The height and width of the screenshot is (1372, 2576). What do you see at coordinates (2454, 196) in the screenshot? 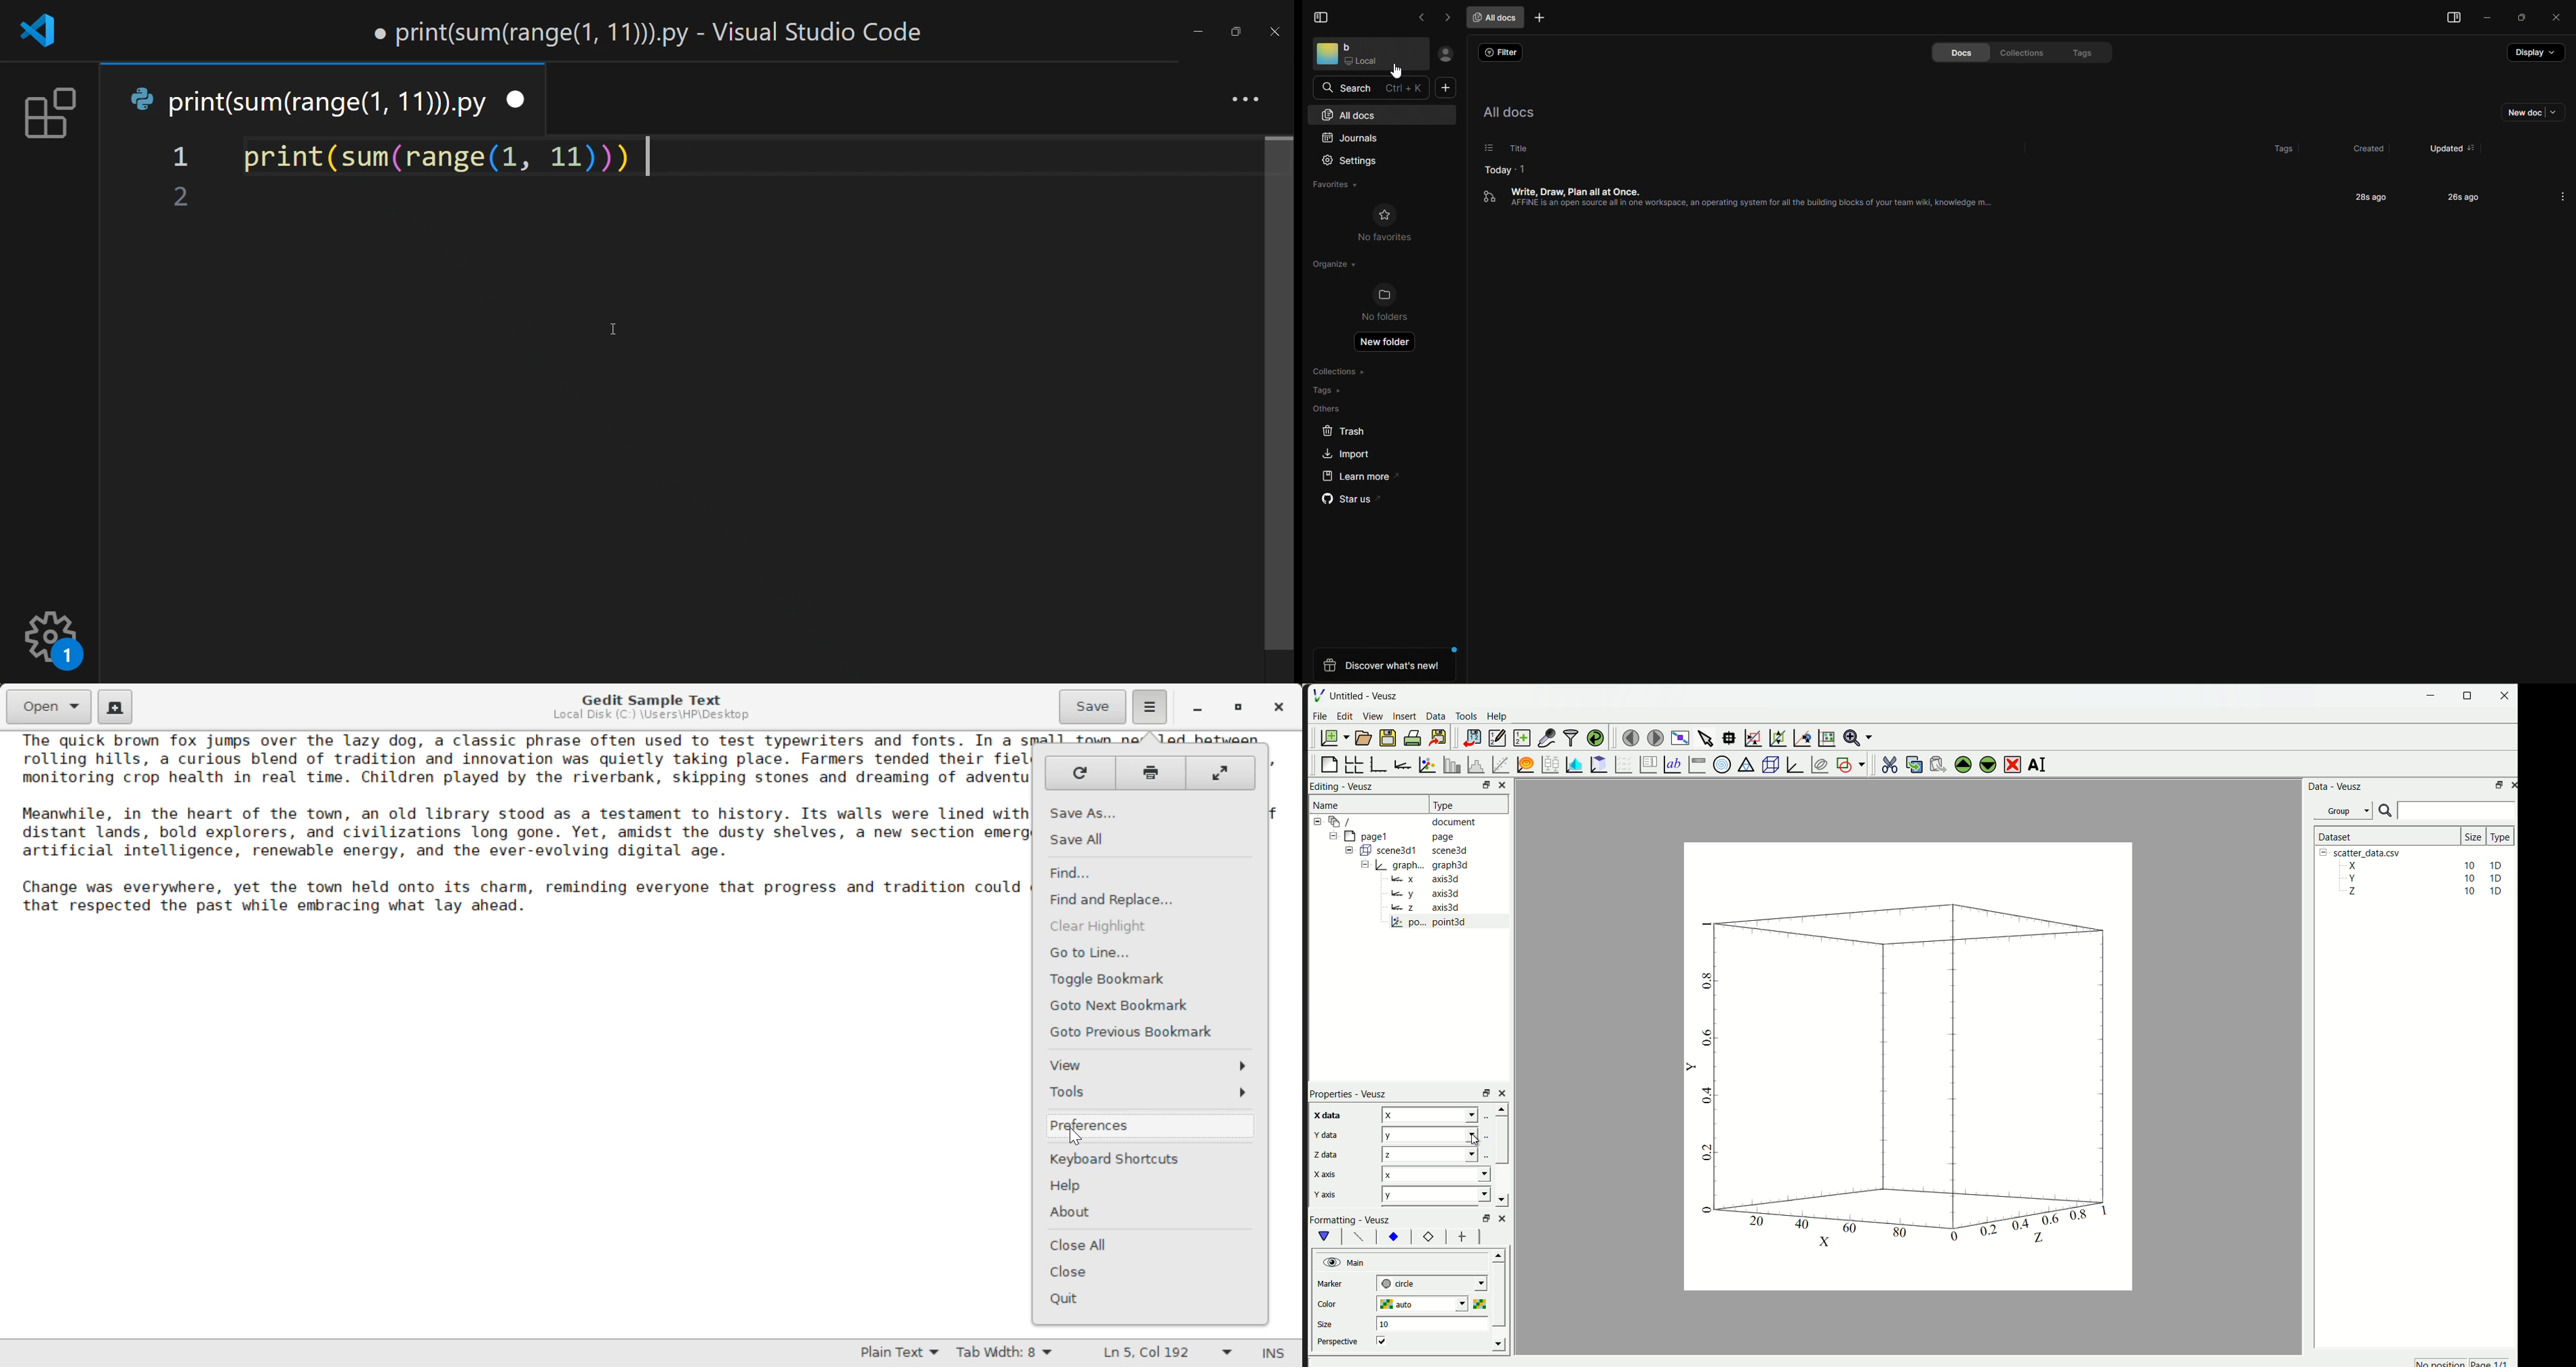
I see `time` at bounding box center [2454, 196].